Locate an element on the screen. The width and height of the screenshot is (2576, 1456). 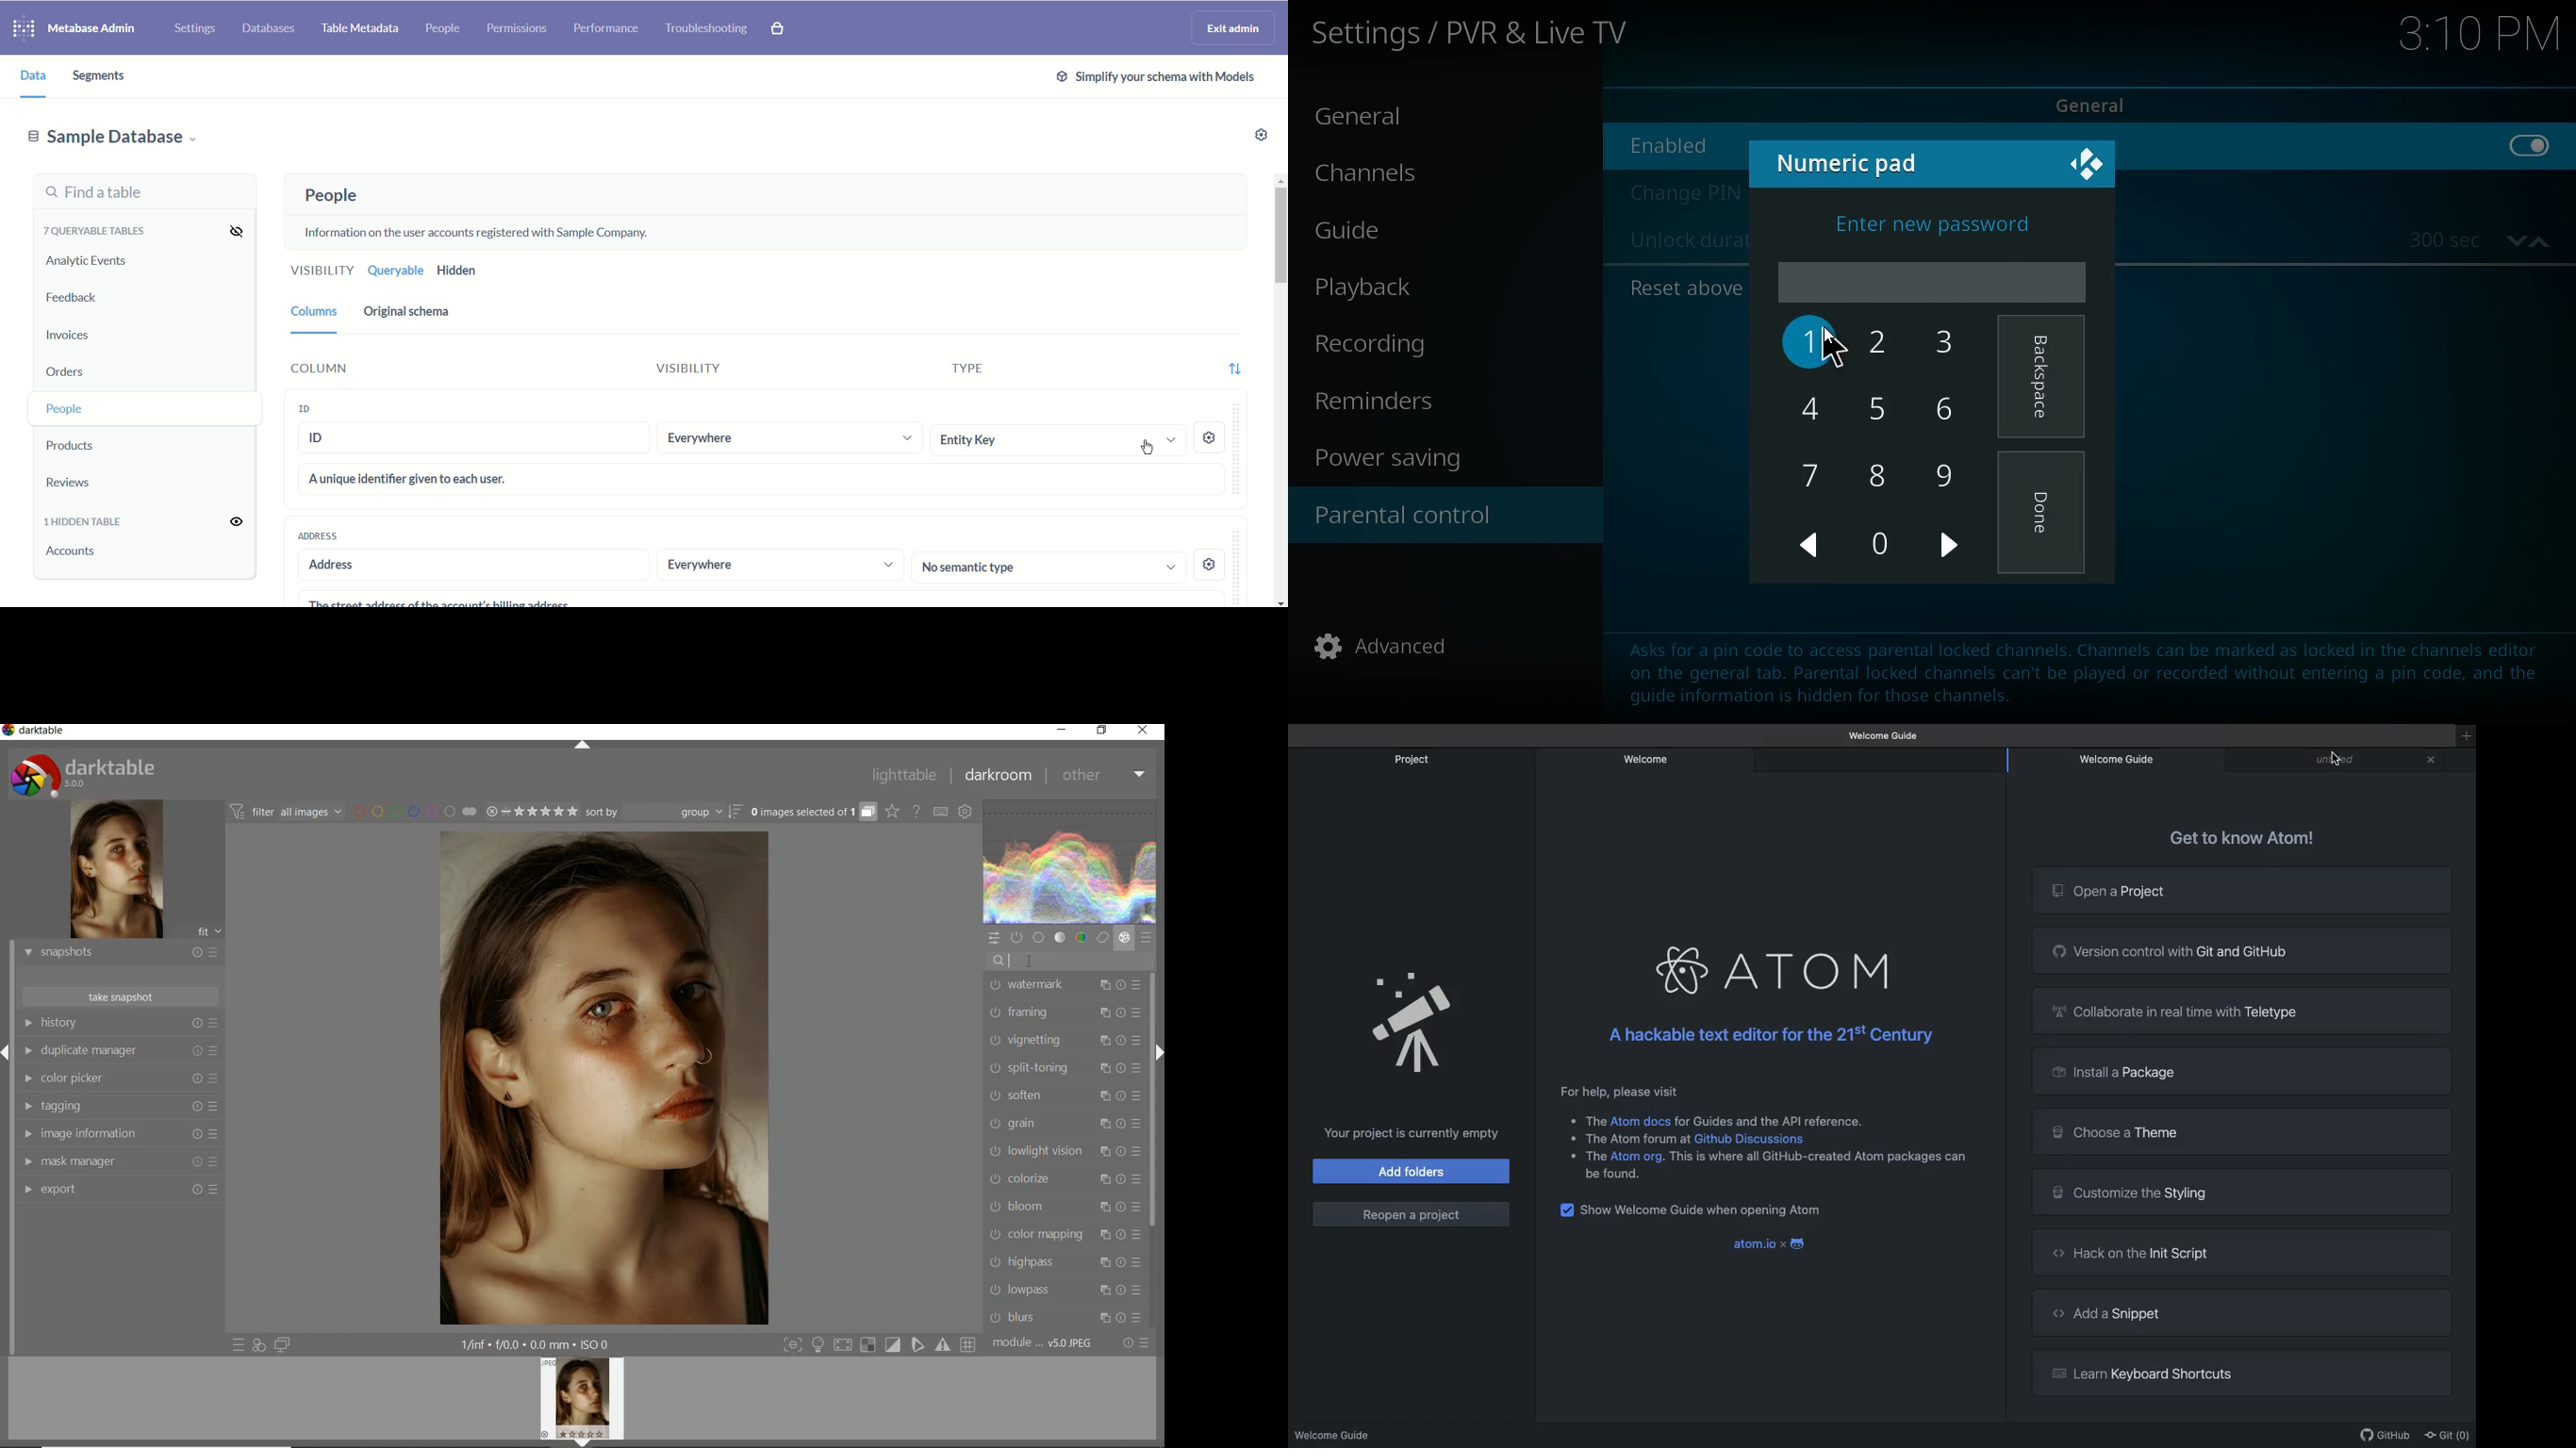
color is located at coordinates (1083, 939).